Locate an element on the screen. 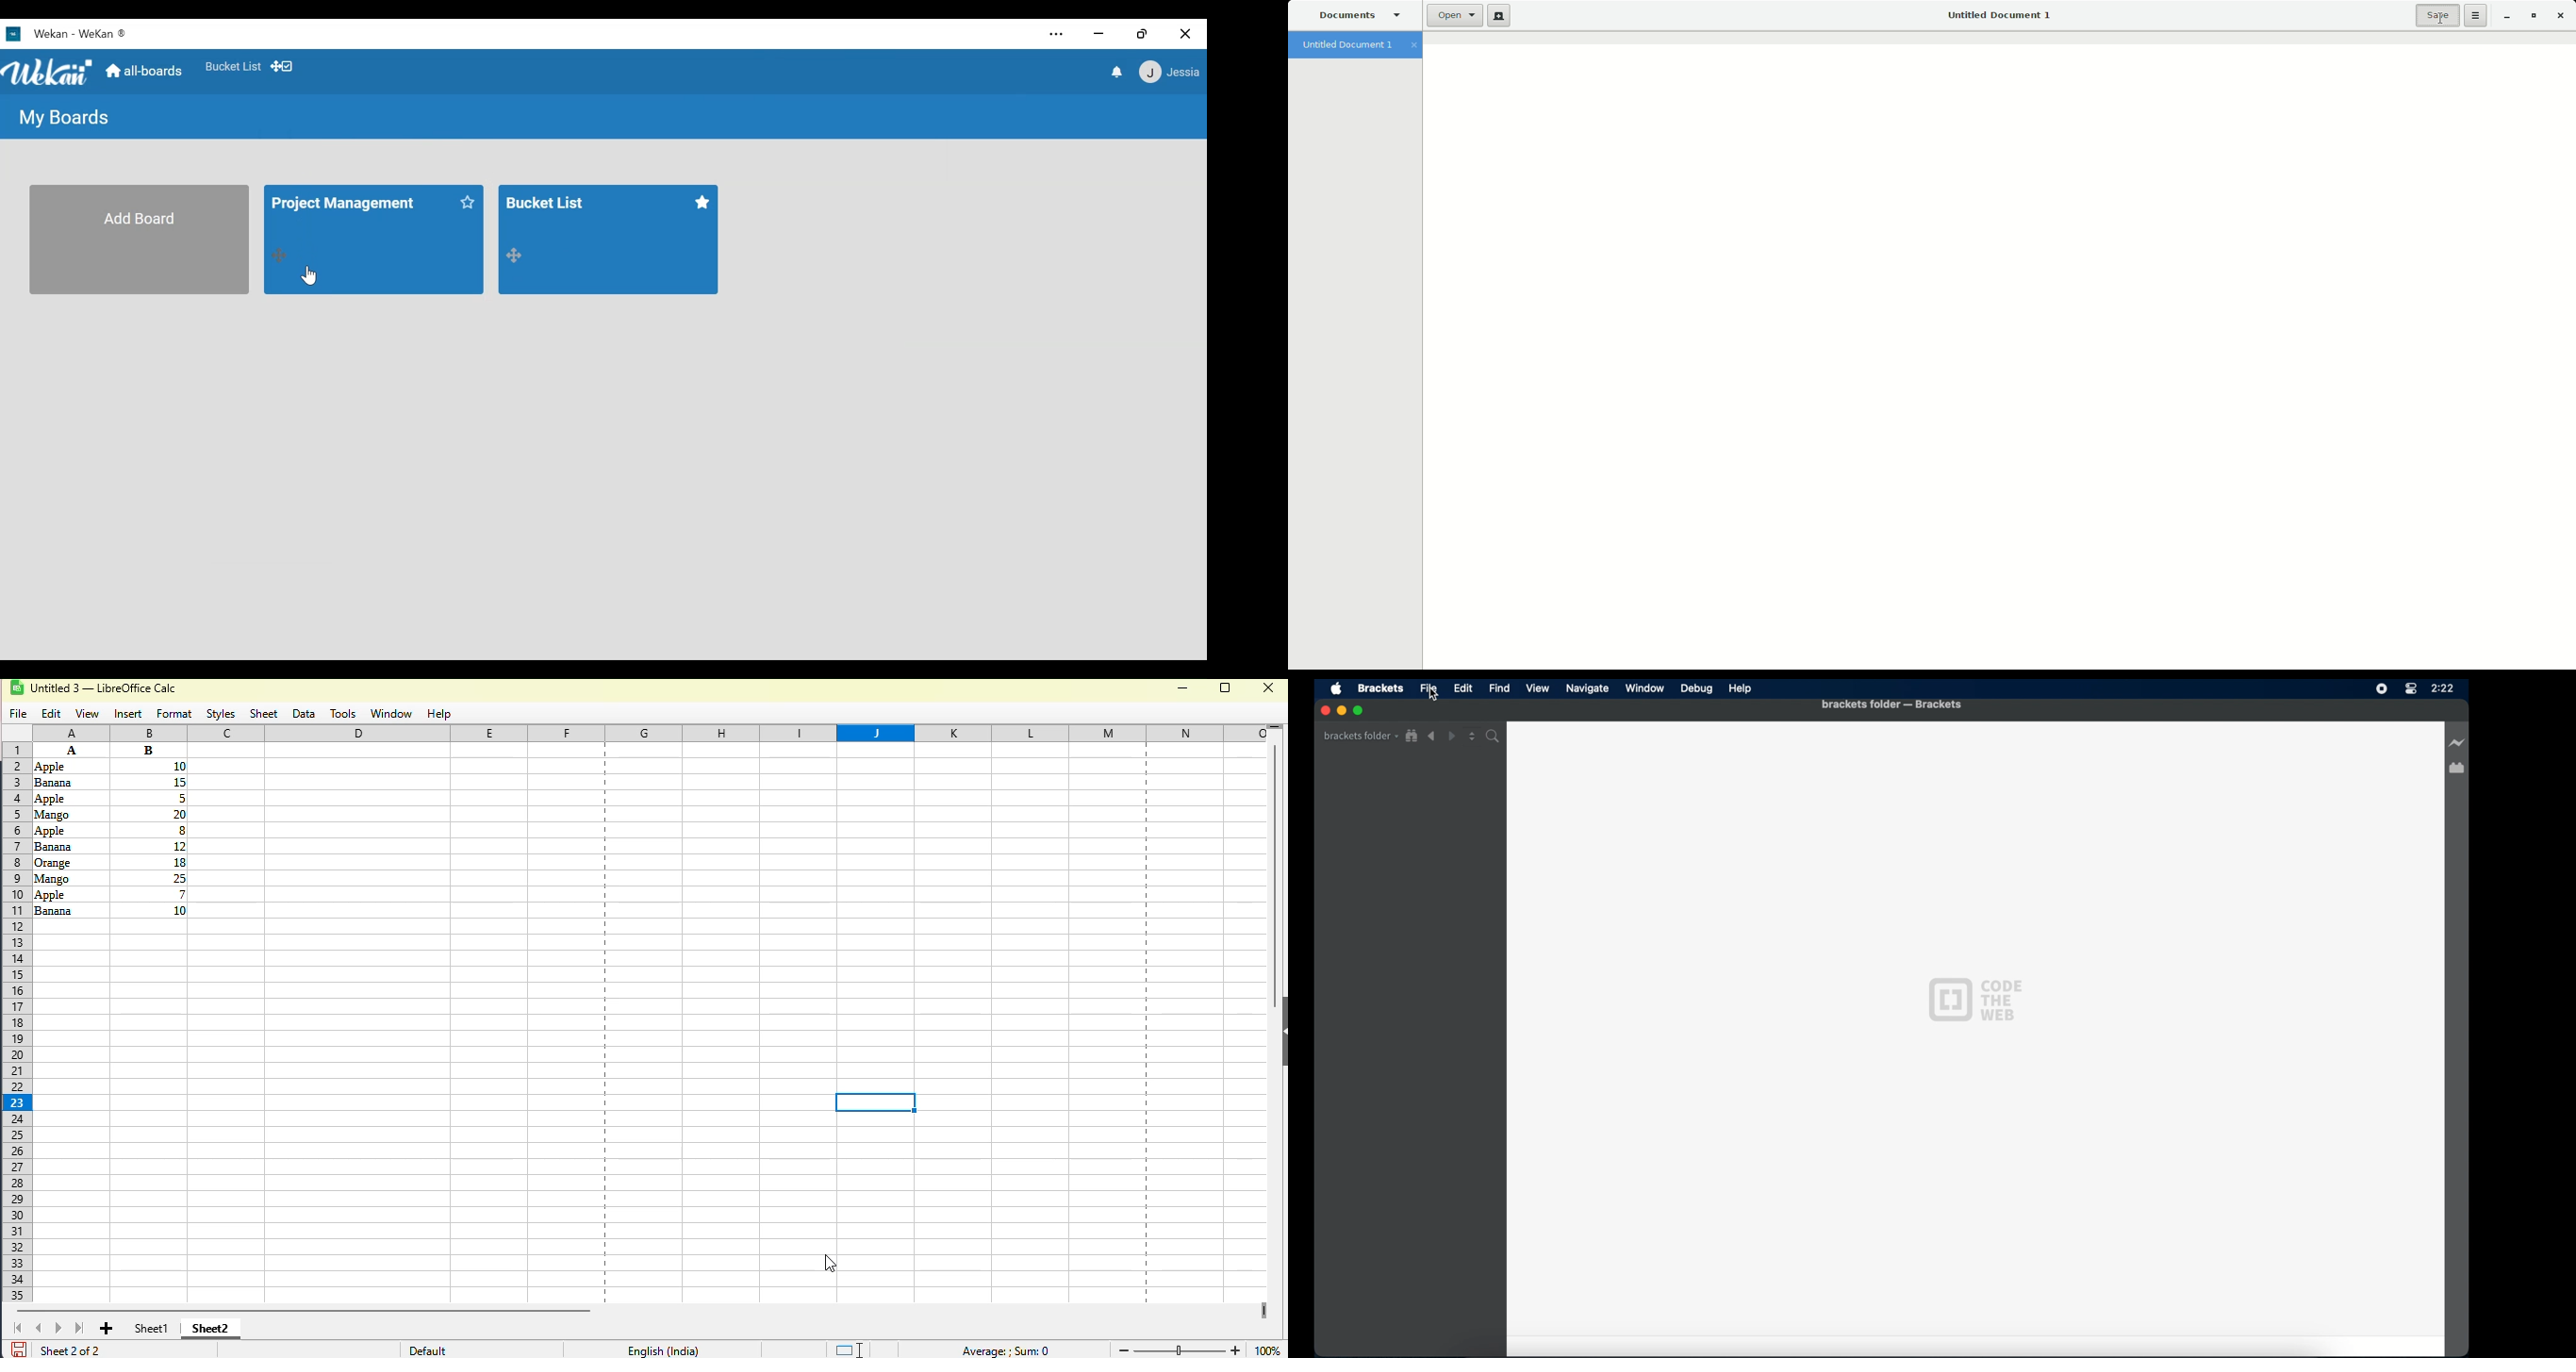 The image size is (2576, 1372). brackets is located at coordinates (1380, 689).